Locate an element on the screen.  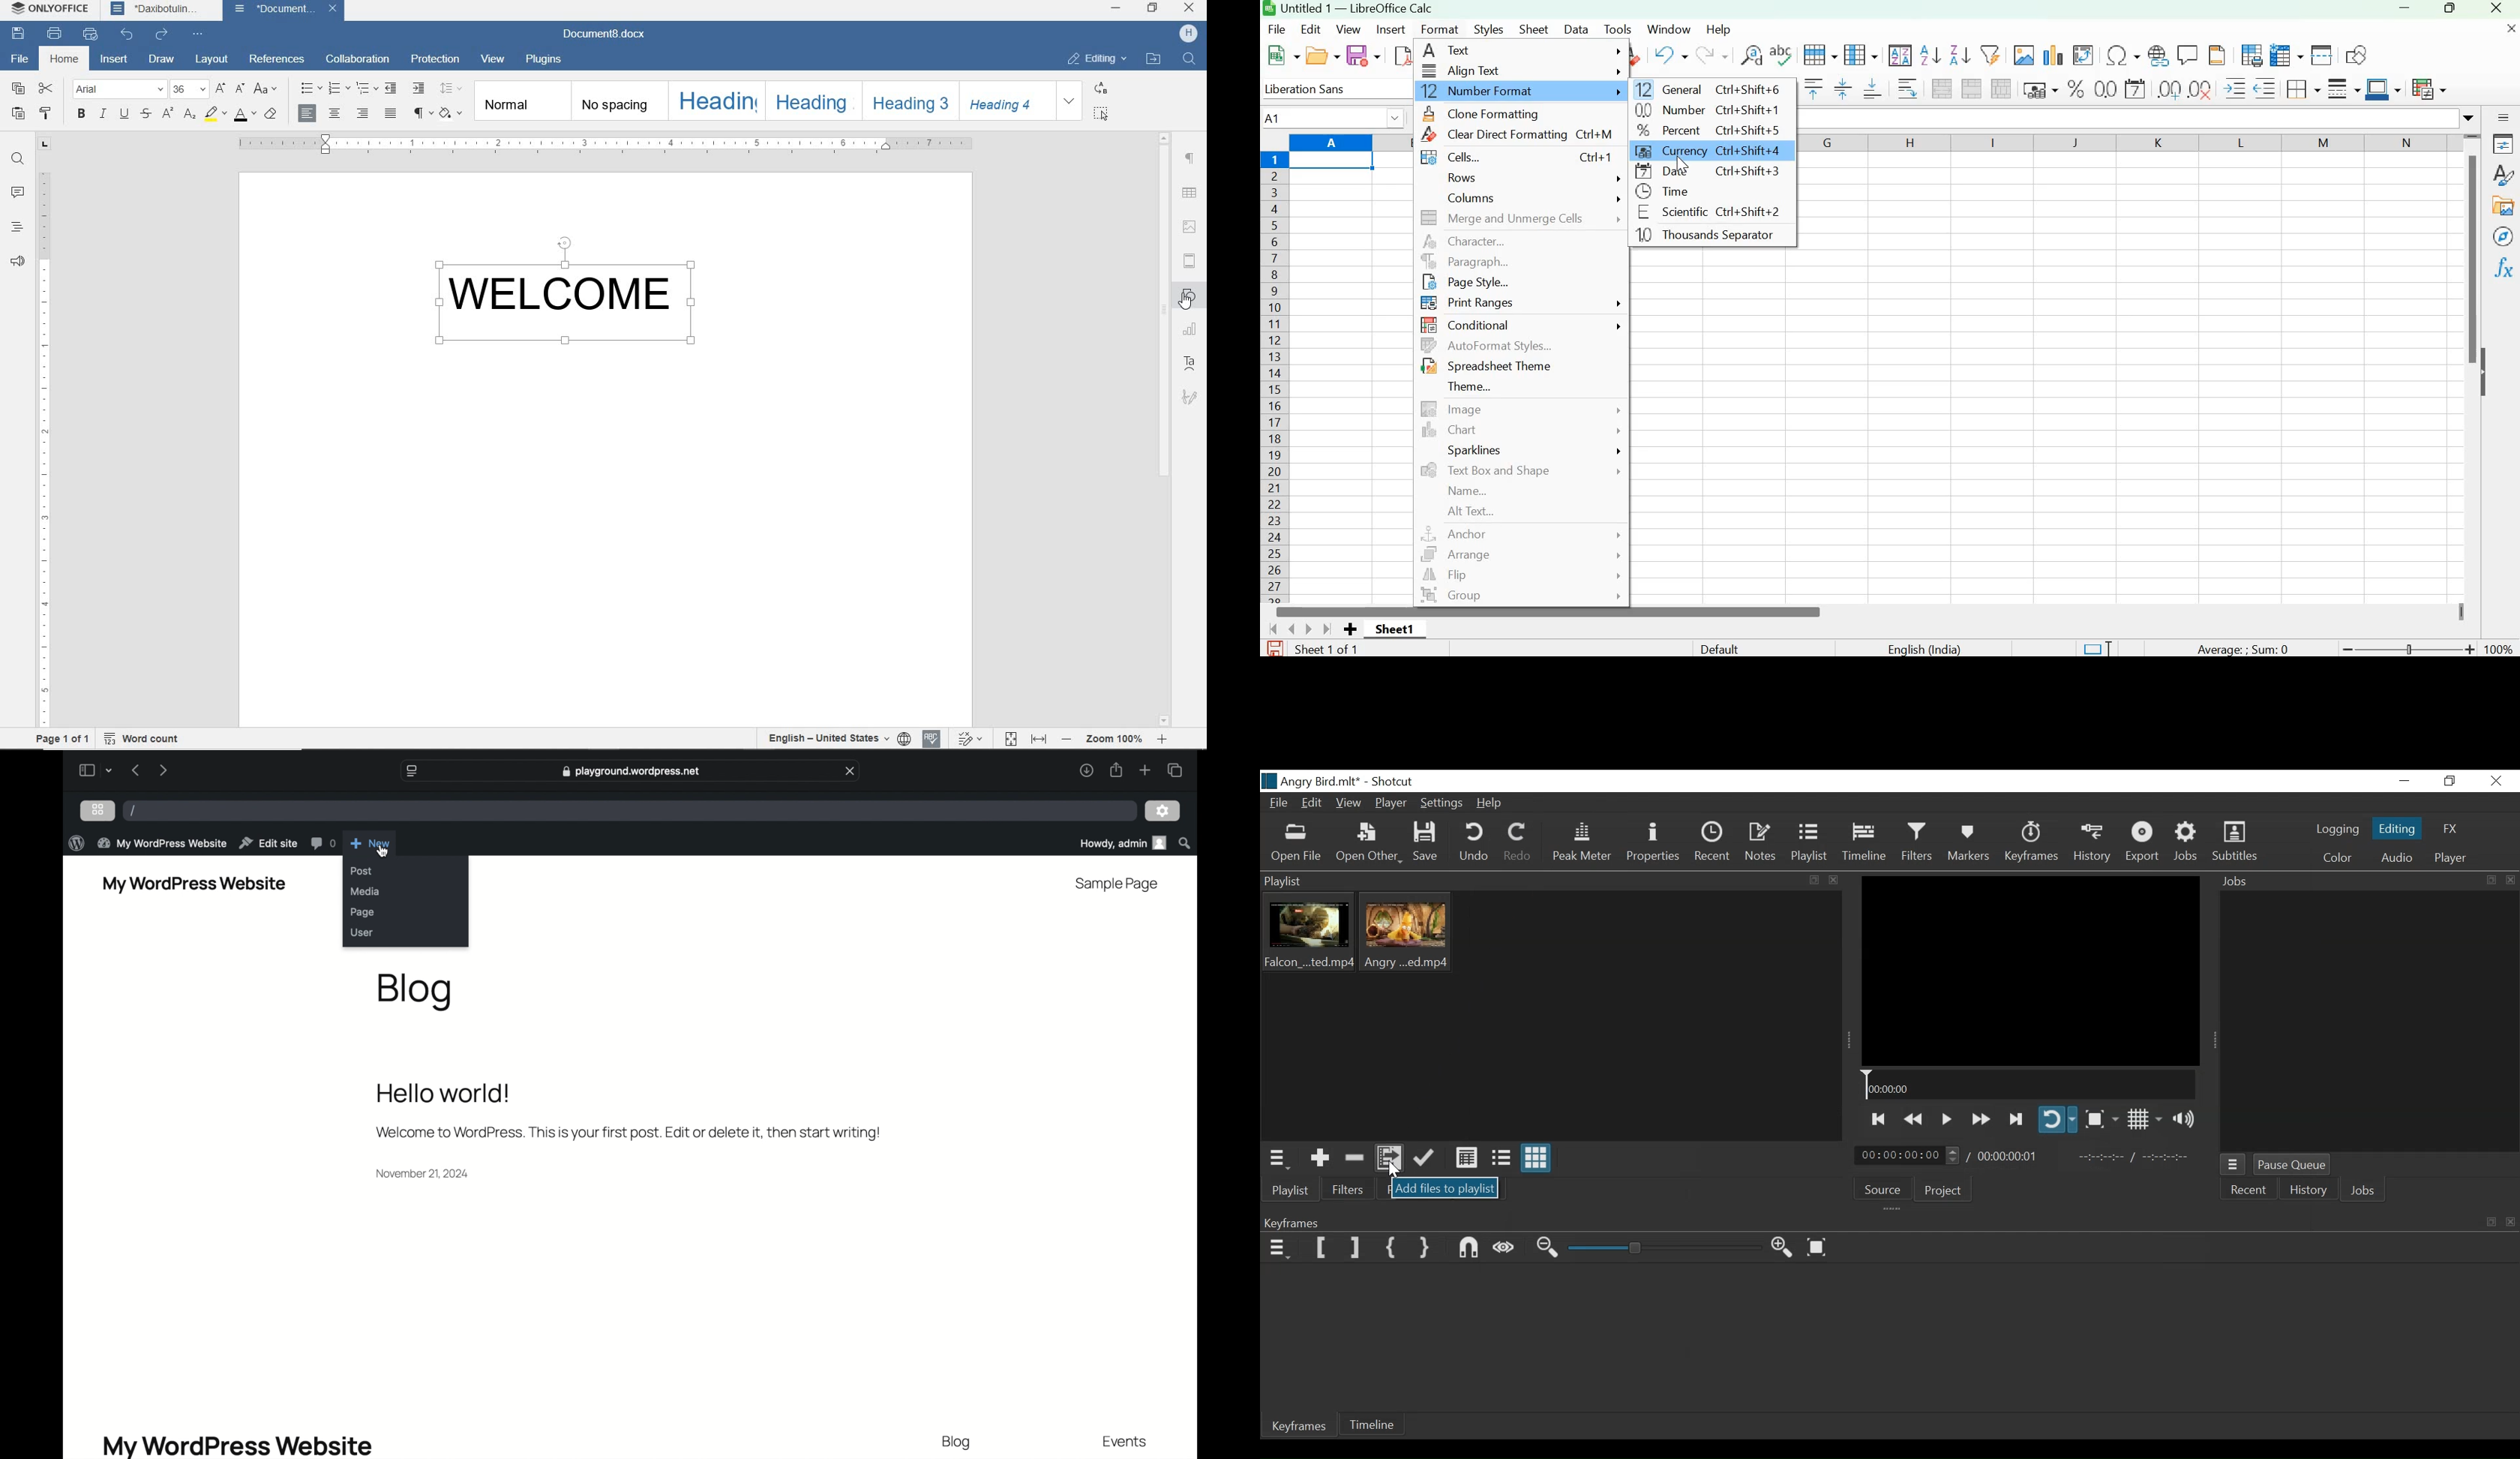
SUPERSCRIPT is located at coordinates (167, 114).